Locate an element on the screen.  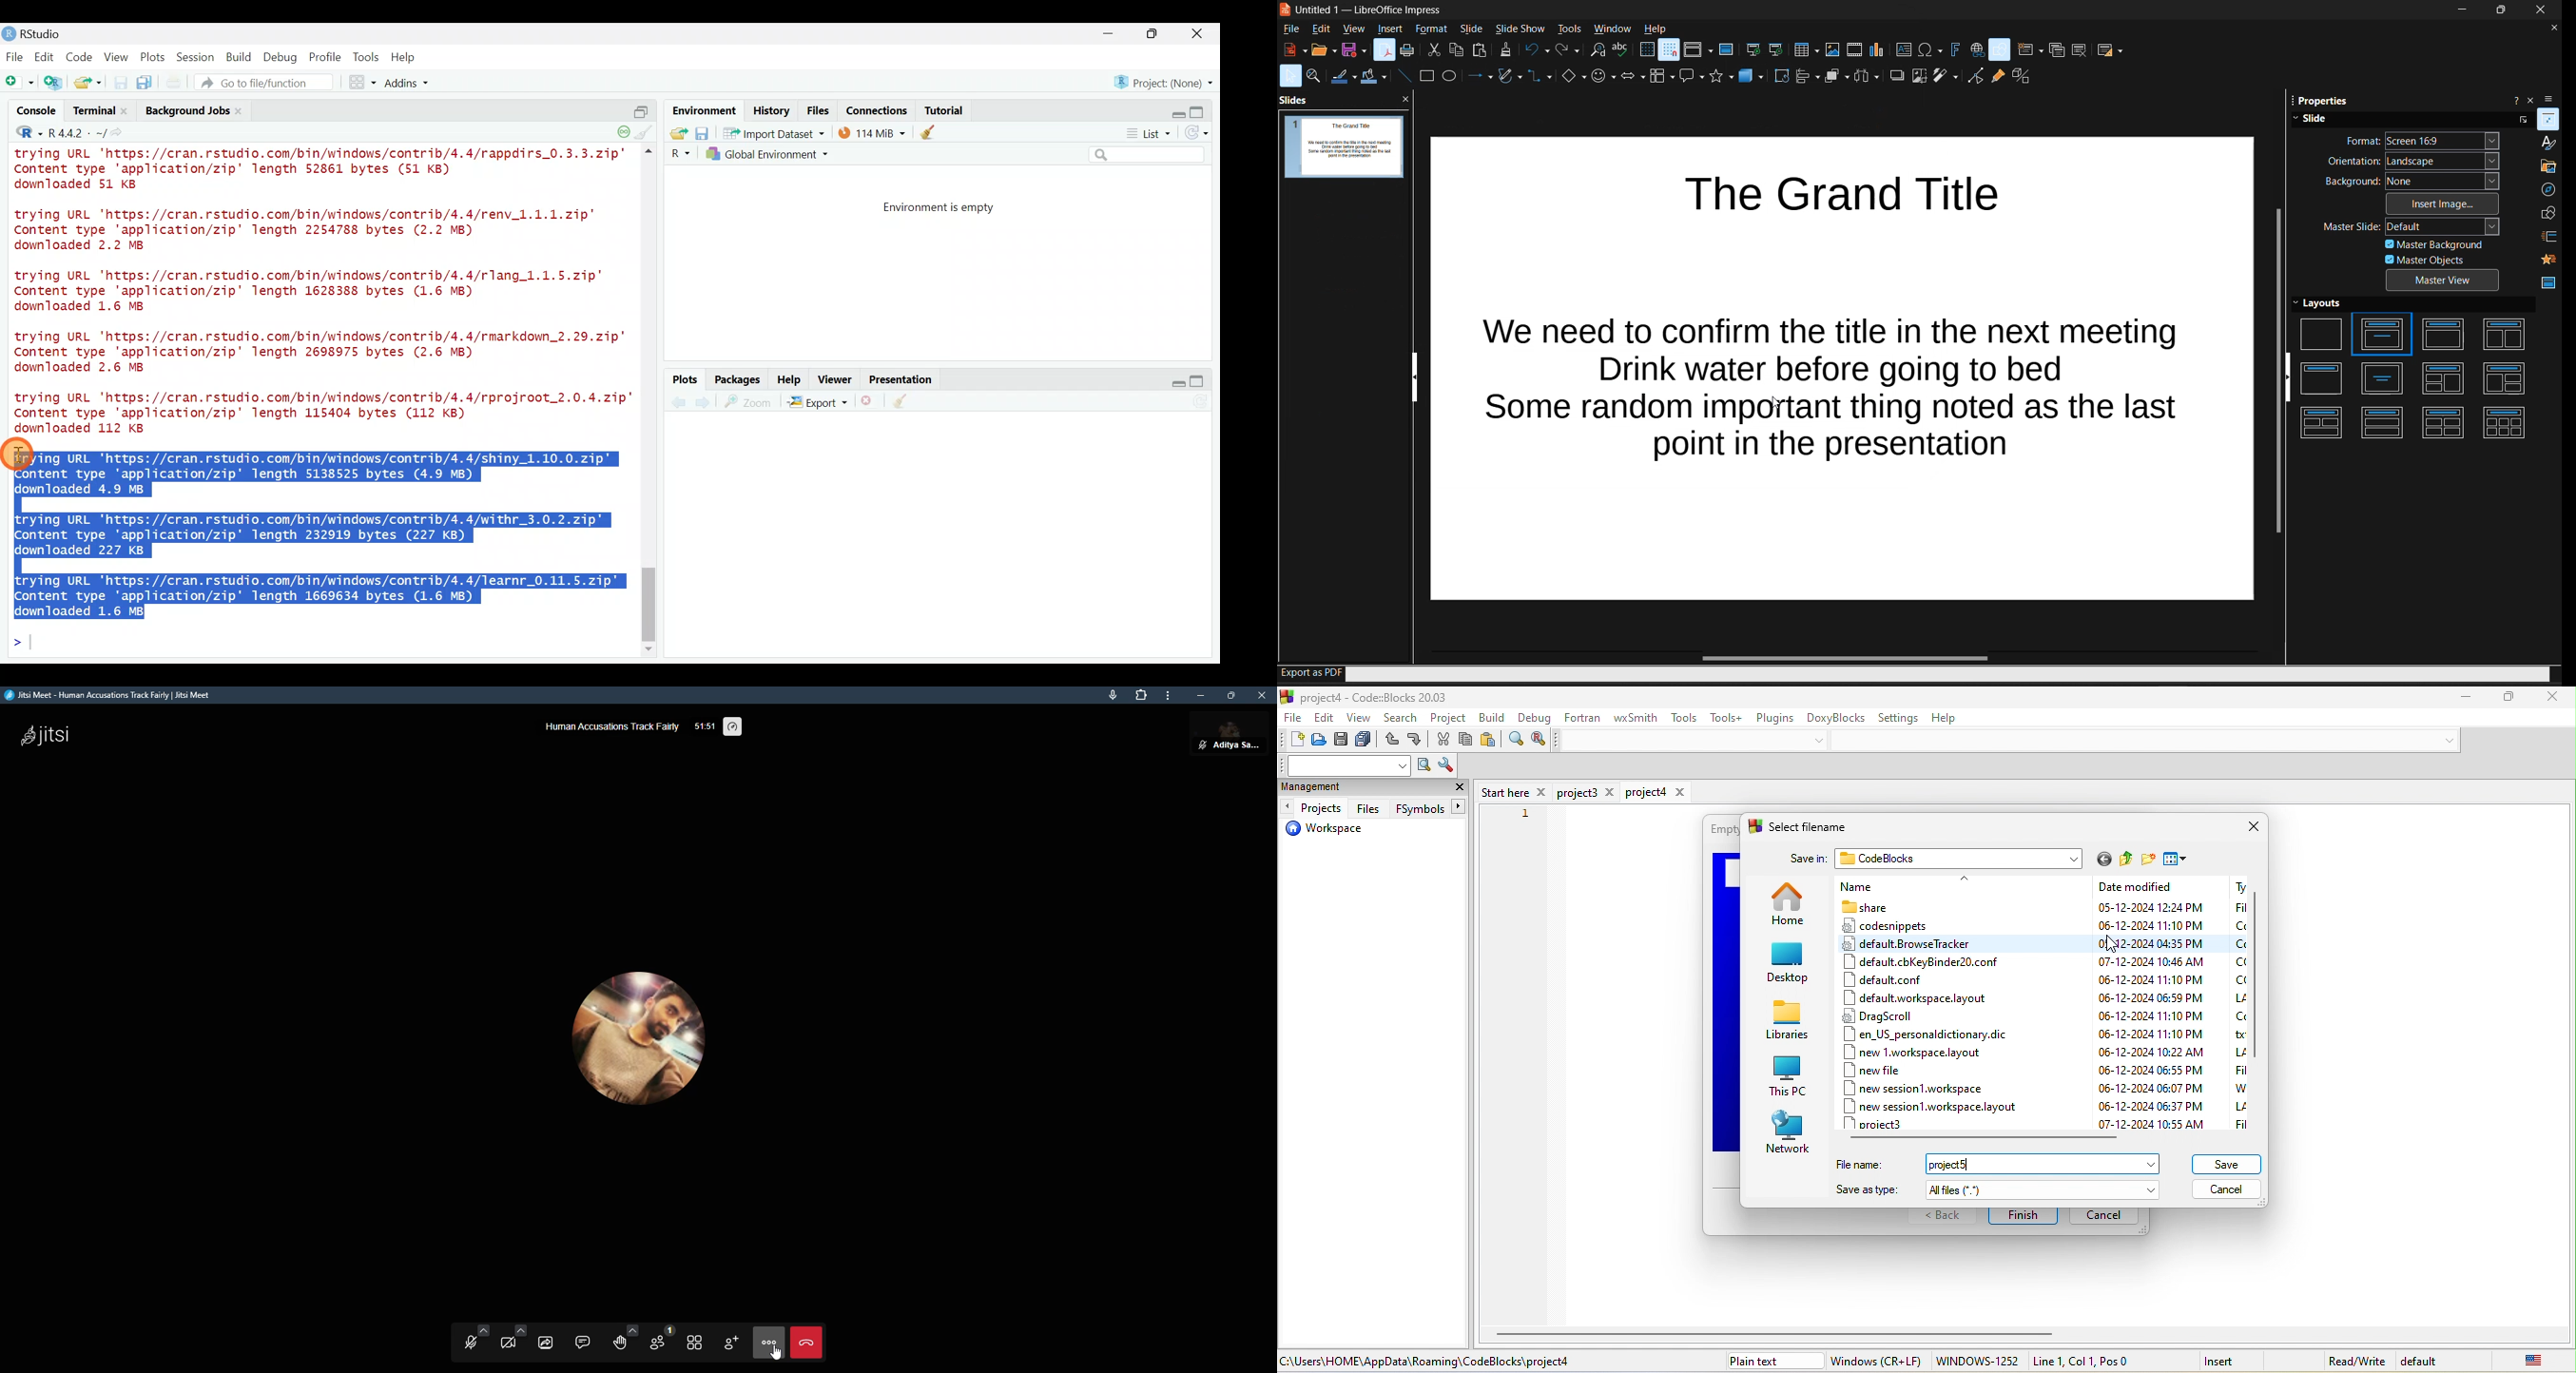
start from first slide is located at coordinates (1754, 49).